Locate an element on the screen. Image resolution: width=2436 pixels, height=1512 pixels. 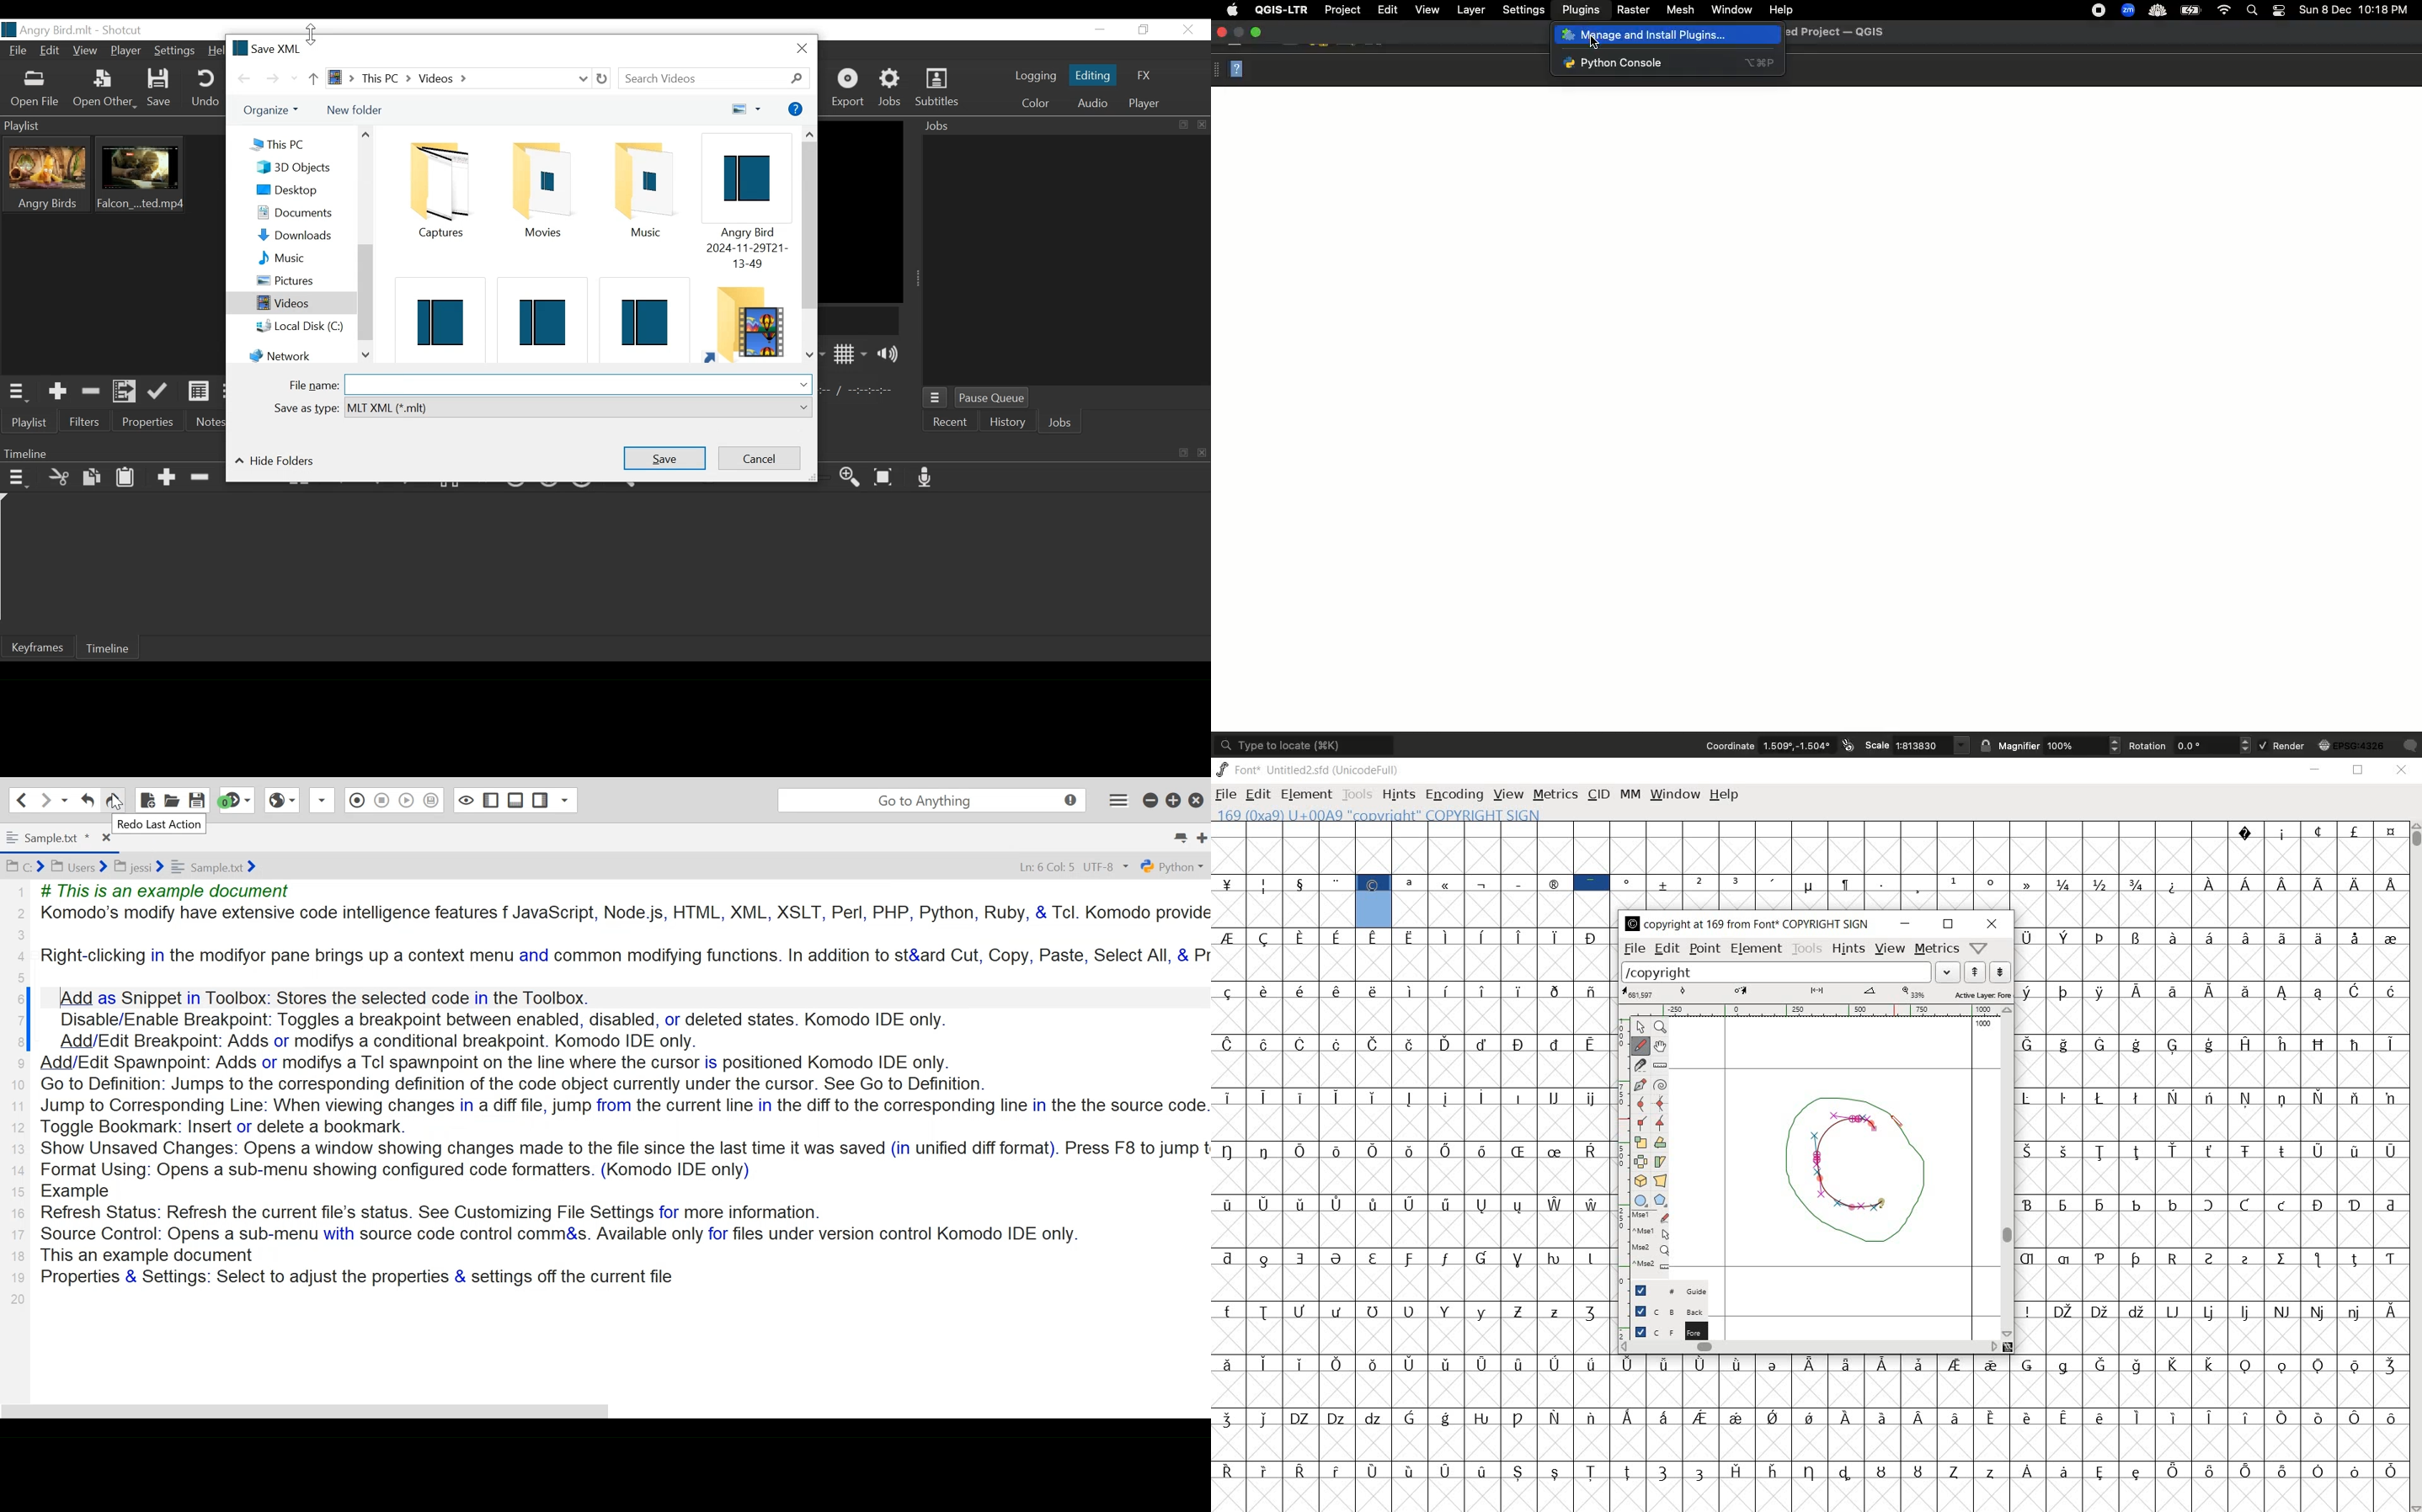
Color is located at coordinates (1035, 103).